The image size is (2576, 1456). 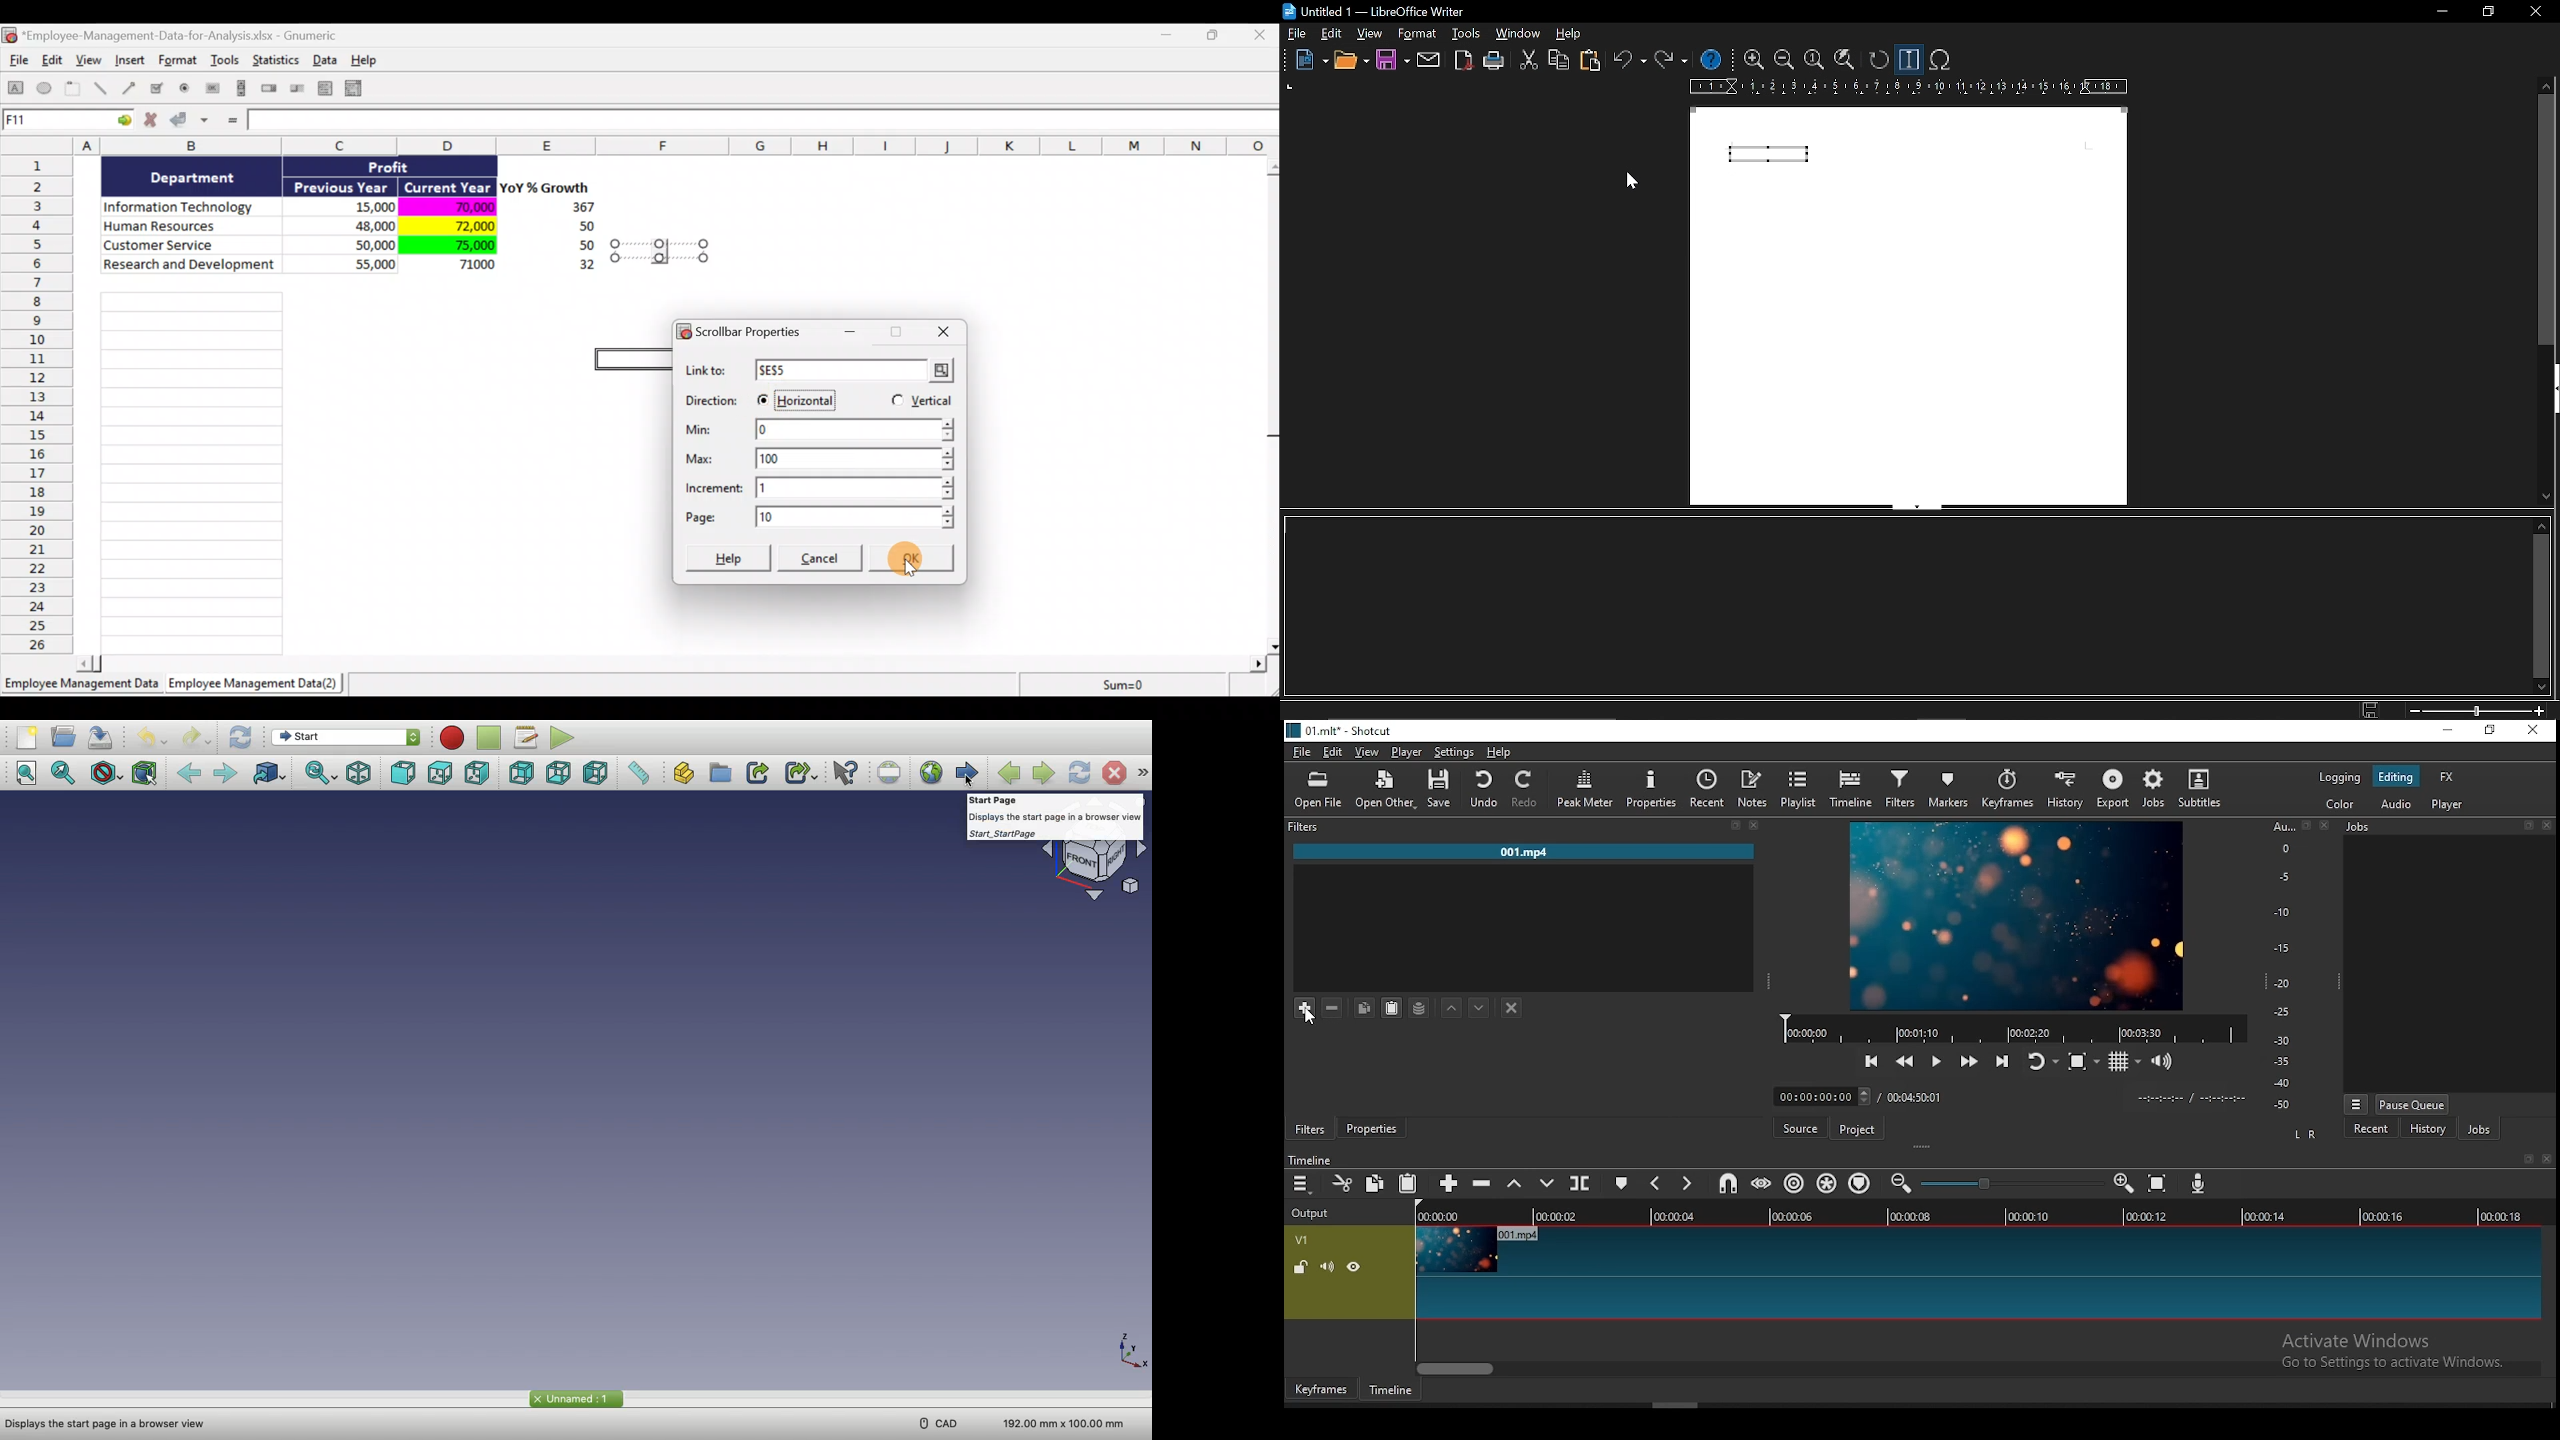 What do you see at coordinates (2526, 825) in the screenshot?
I see `fullscreen` at bounding box center [2526, 825].